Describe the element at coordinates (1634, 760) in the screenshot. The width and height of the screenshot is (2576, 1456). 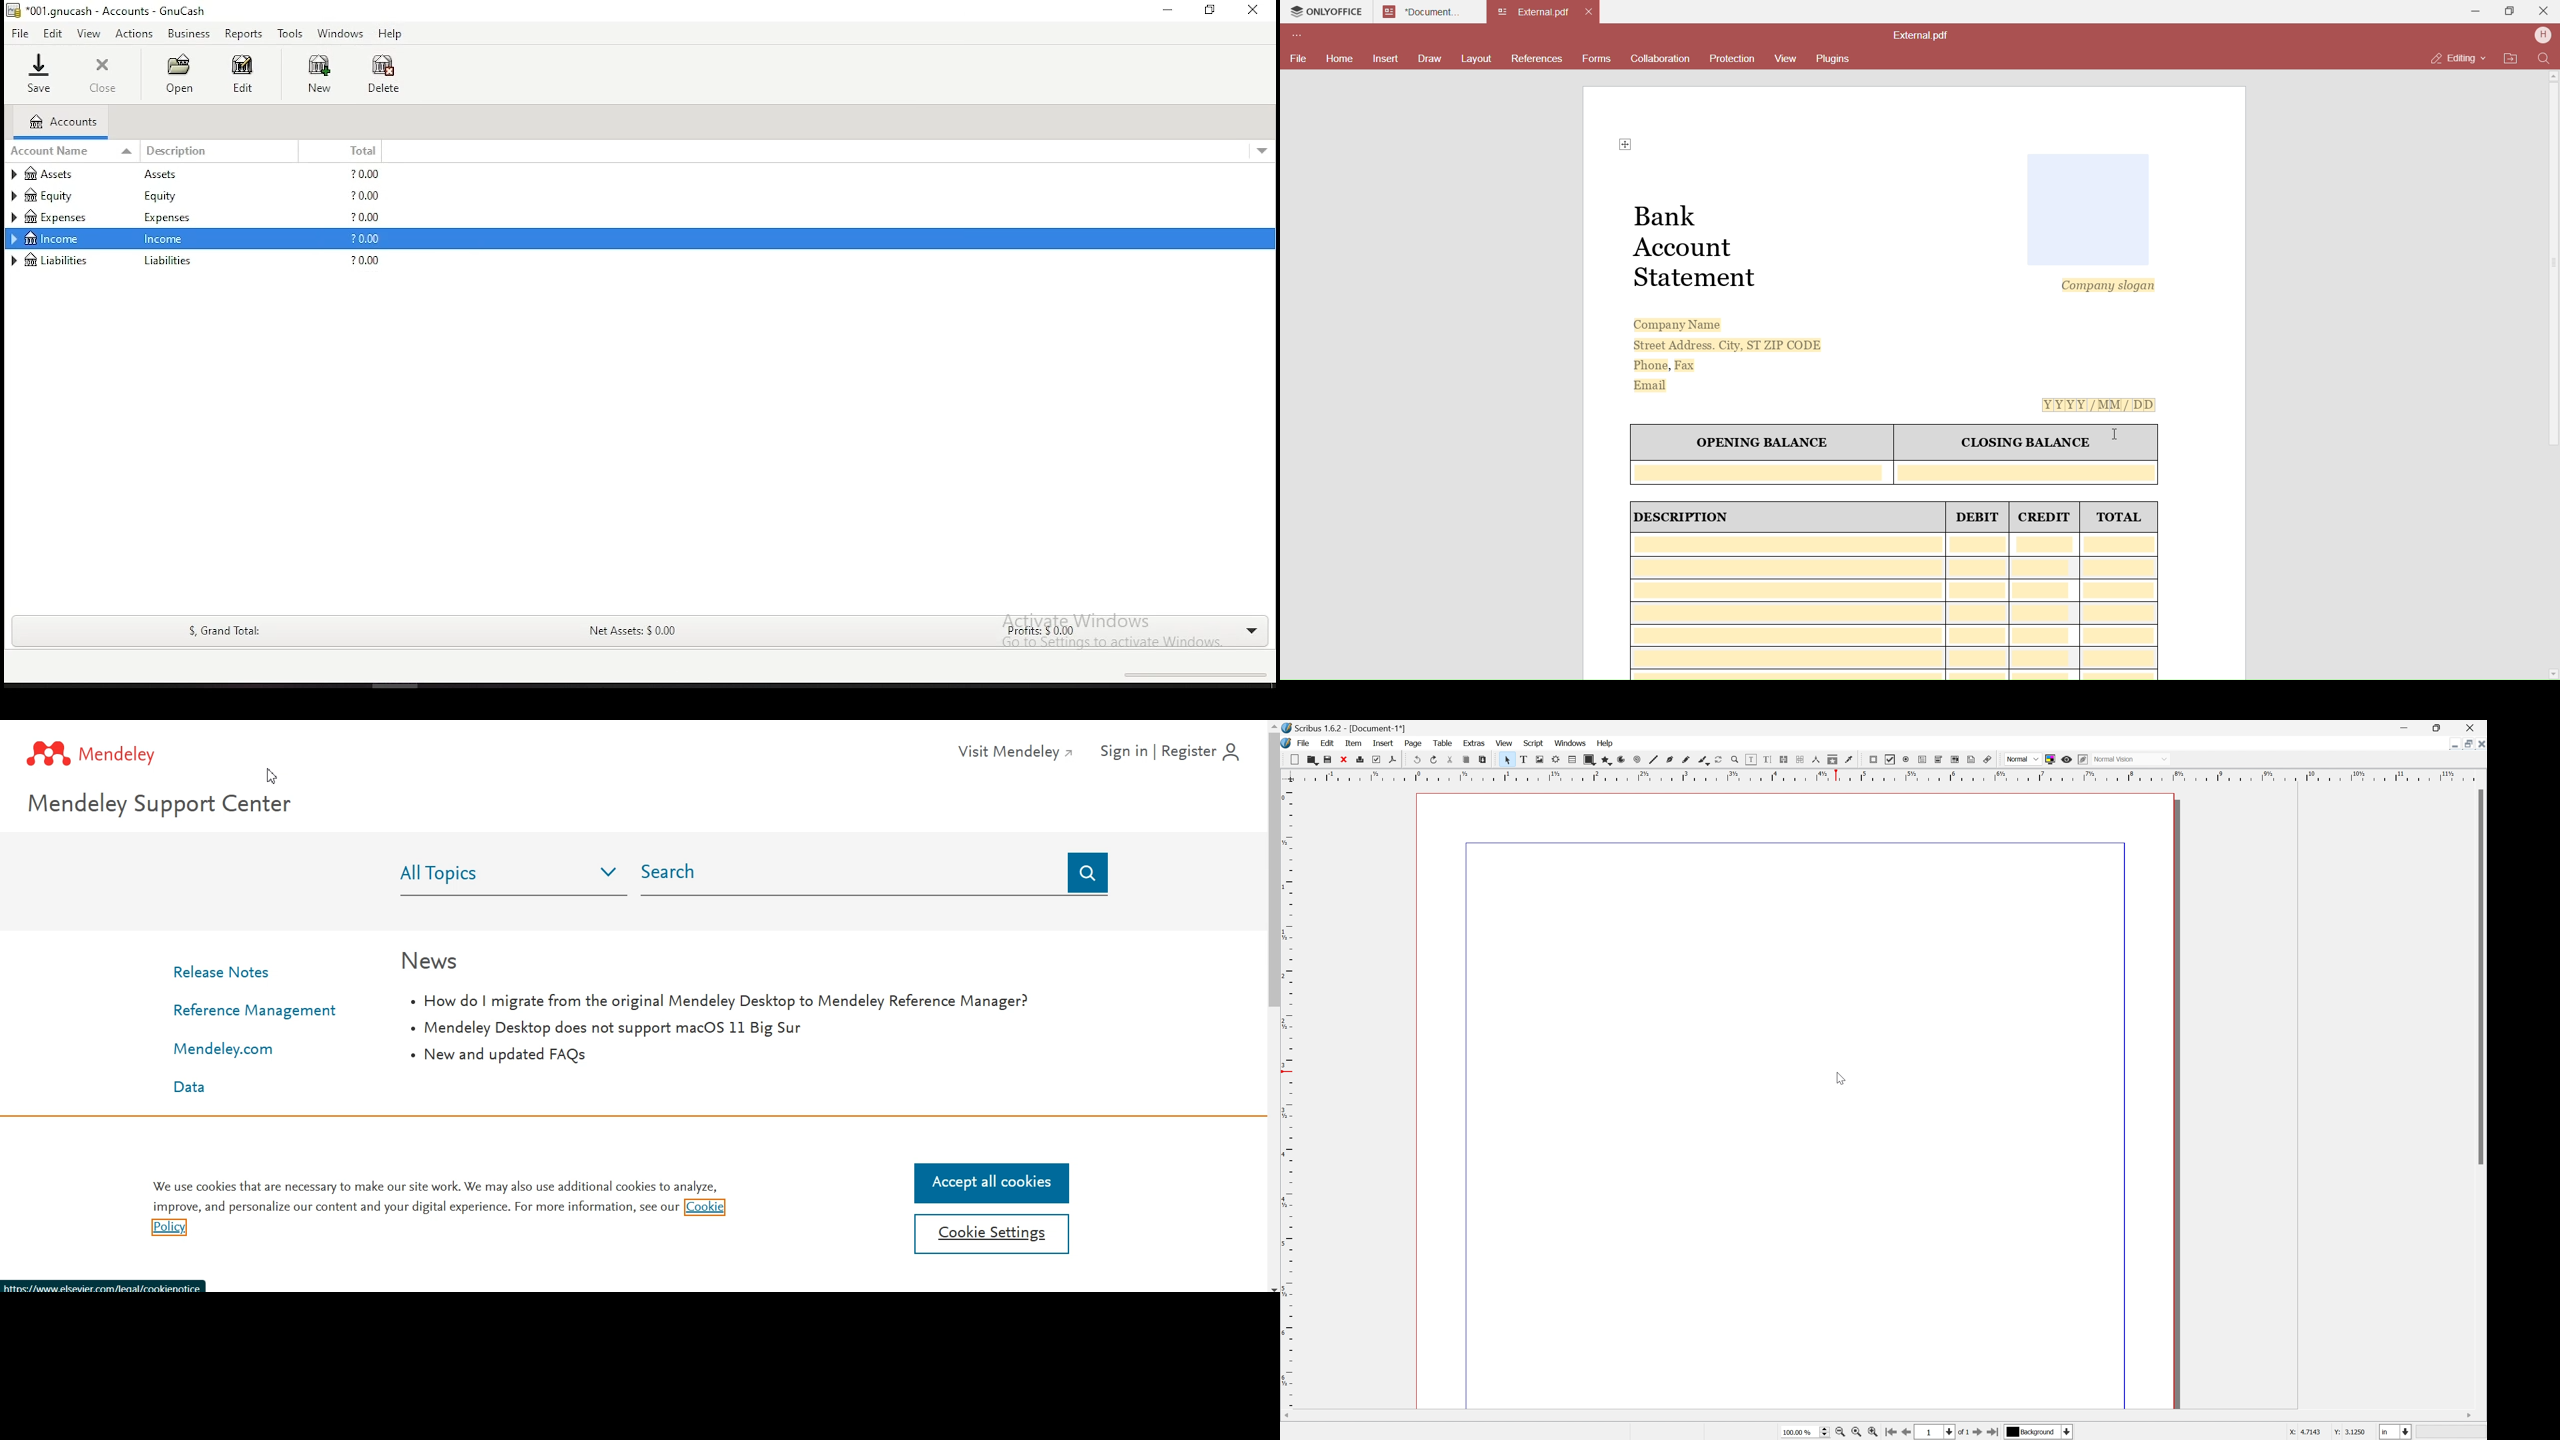
I see `spiral` at that location.